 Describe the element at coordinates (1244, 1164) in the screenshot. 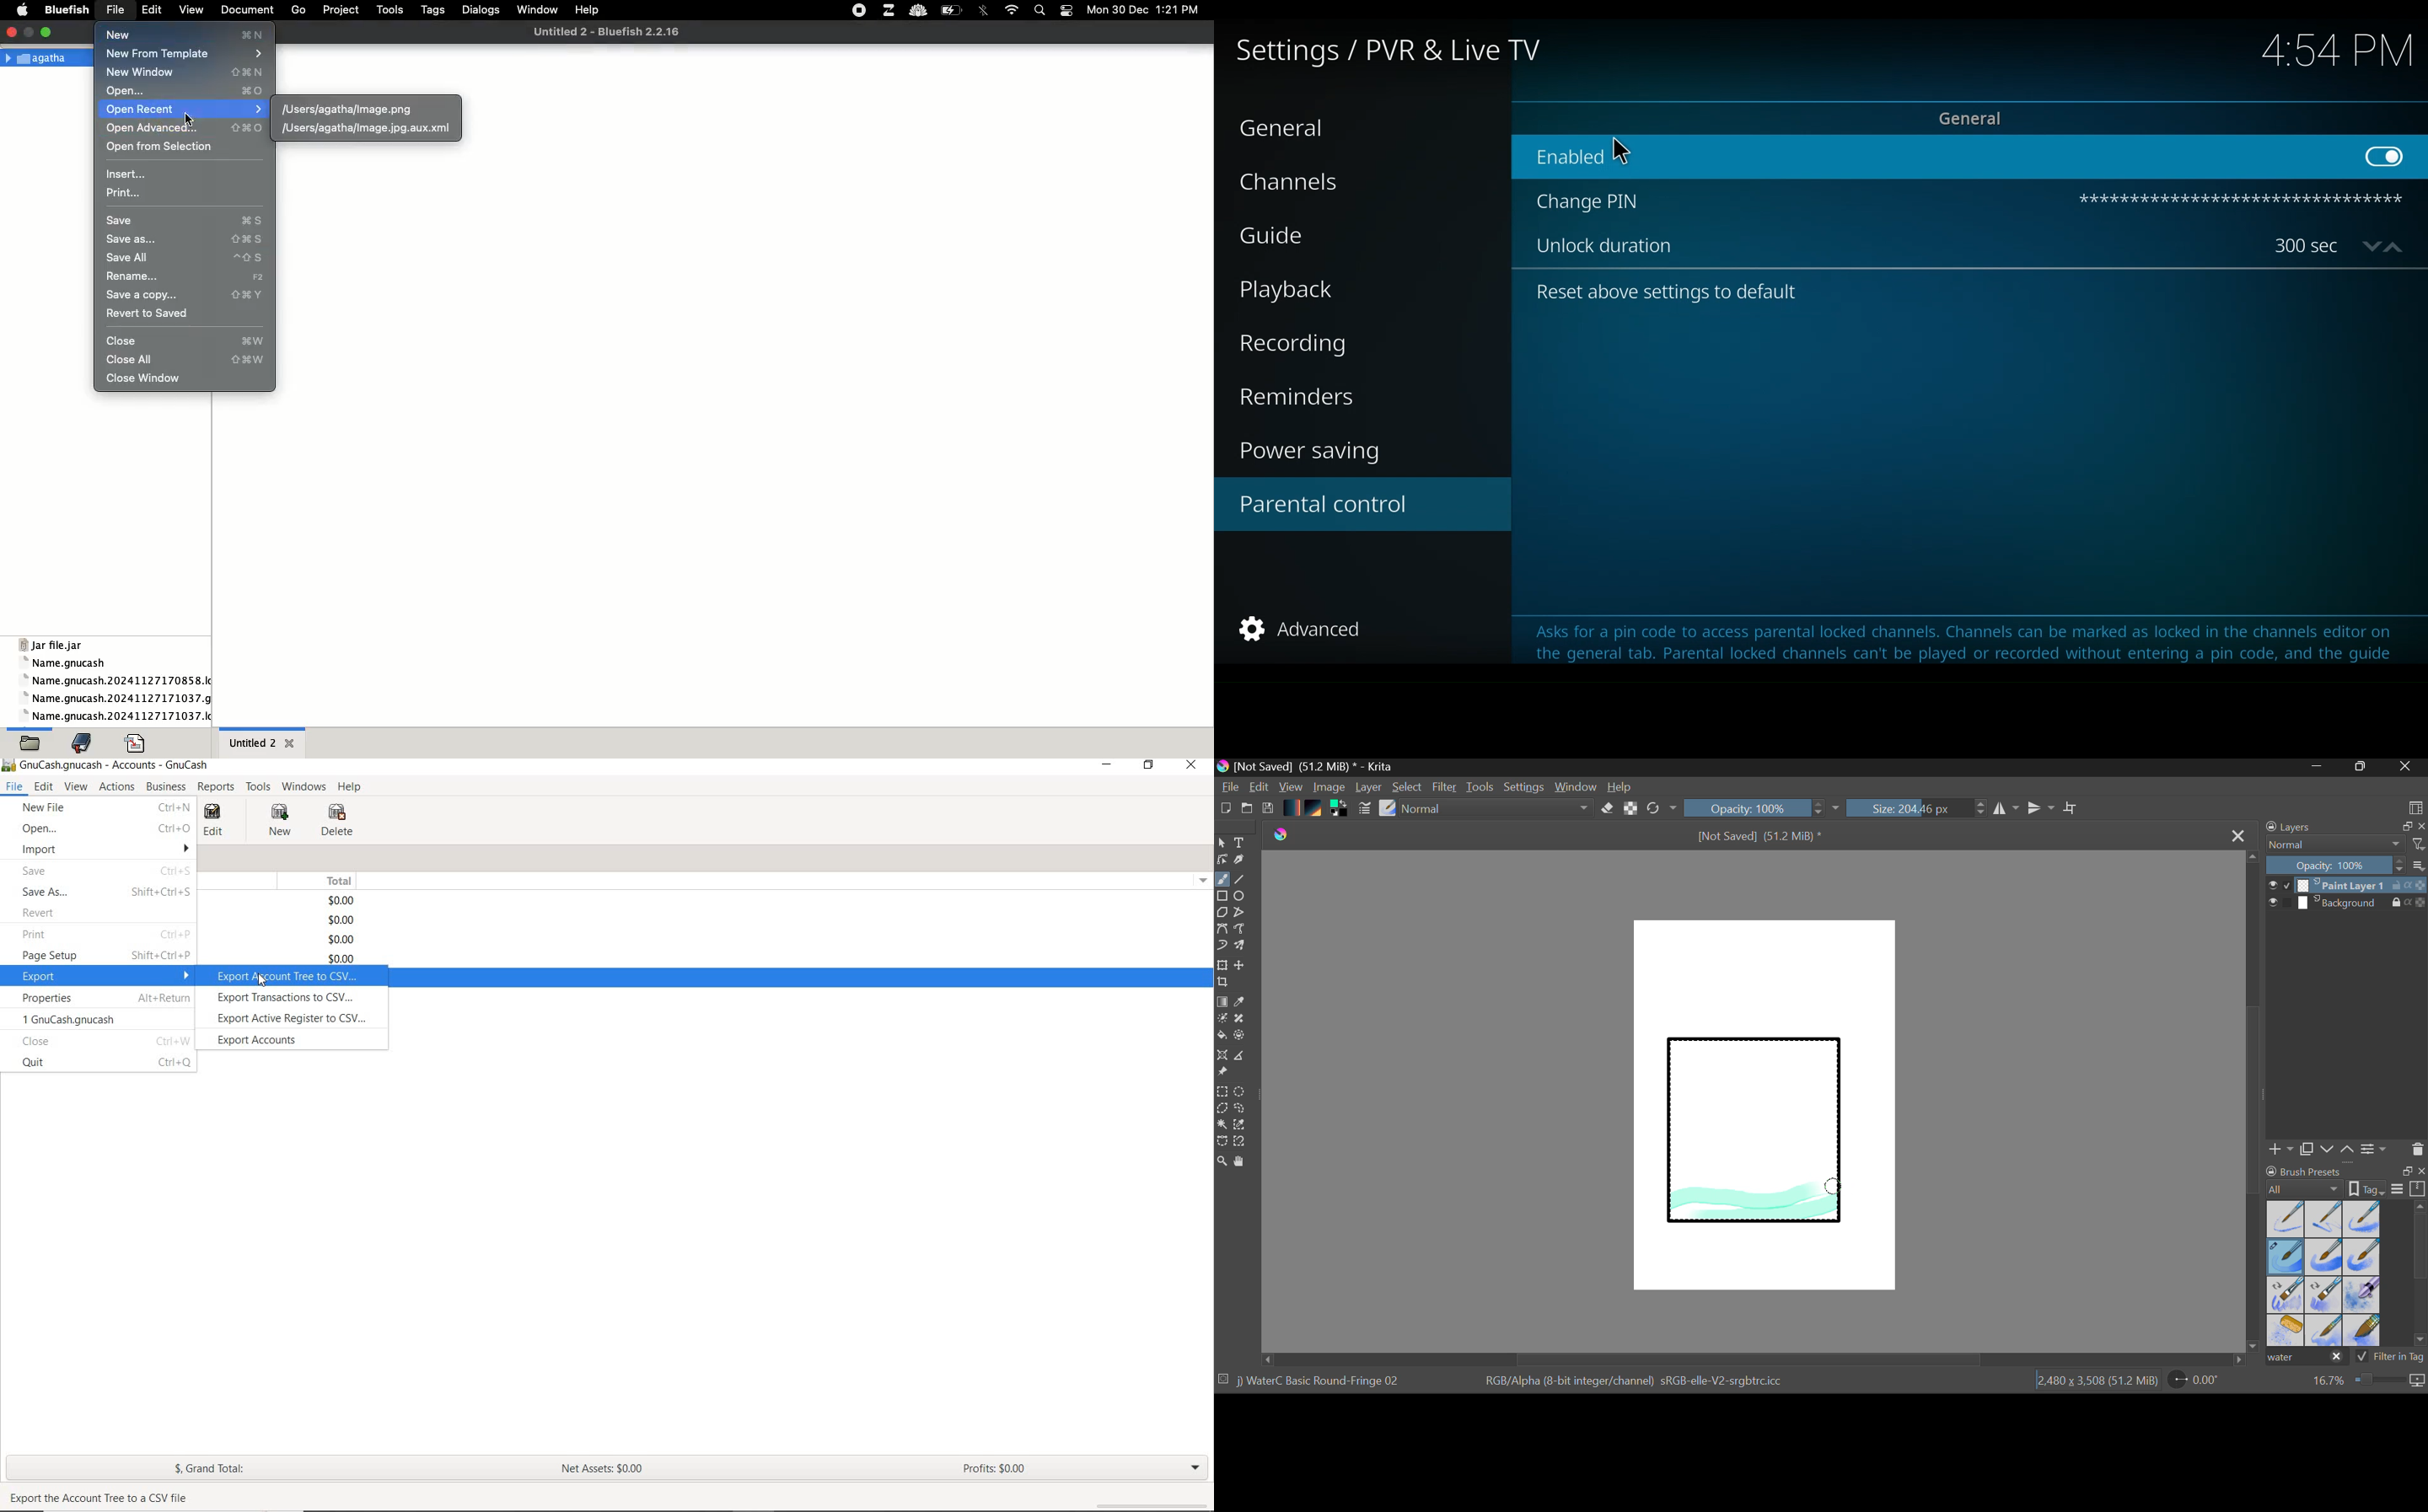

I see `Pan` at that location.